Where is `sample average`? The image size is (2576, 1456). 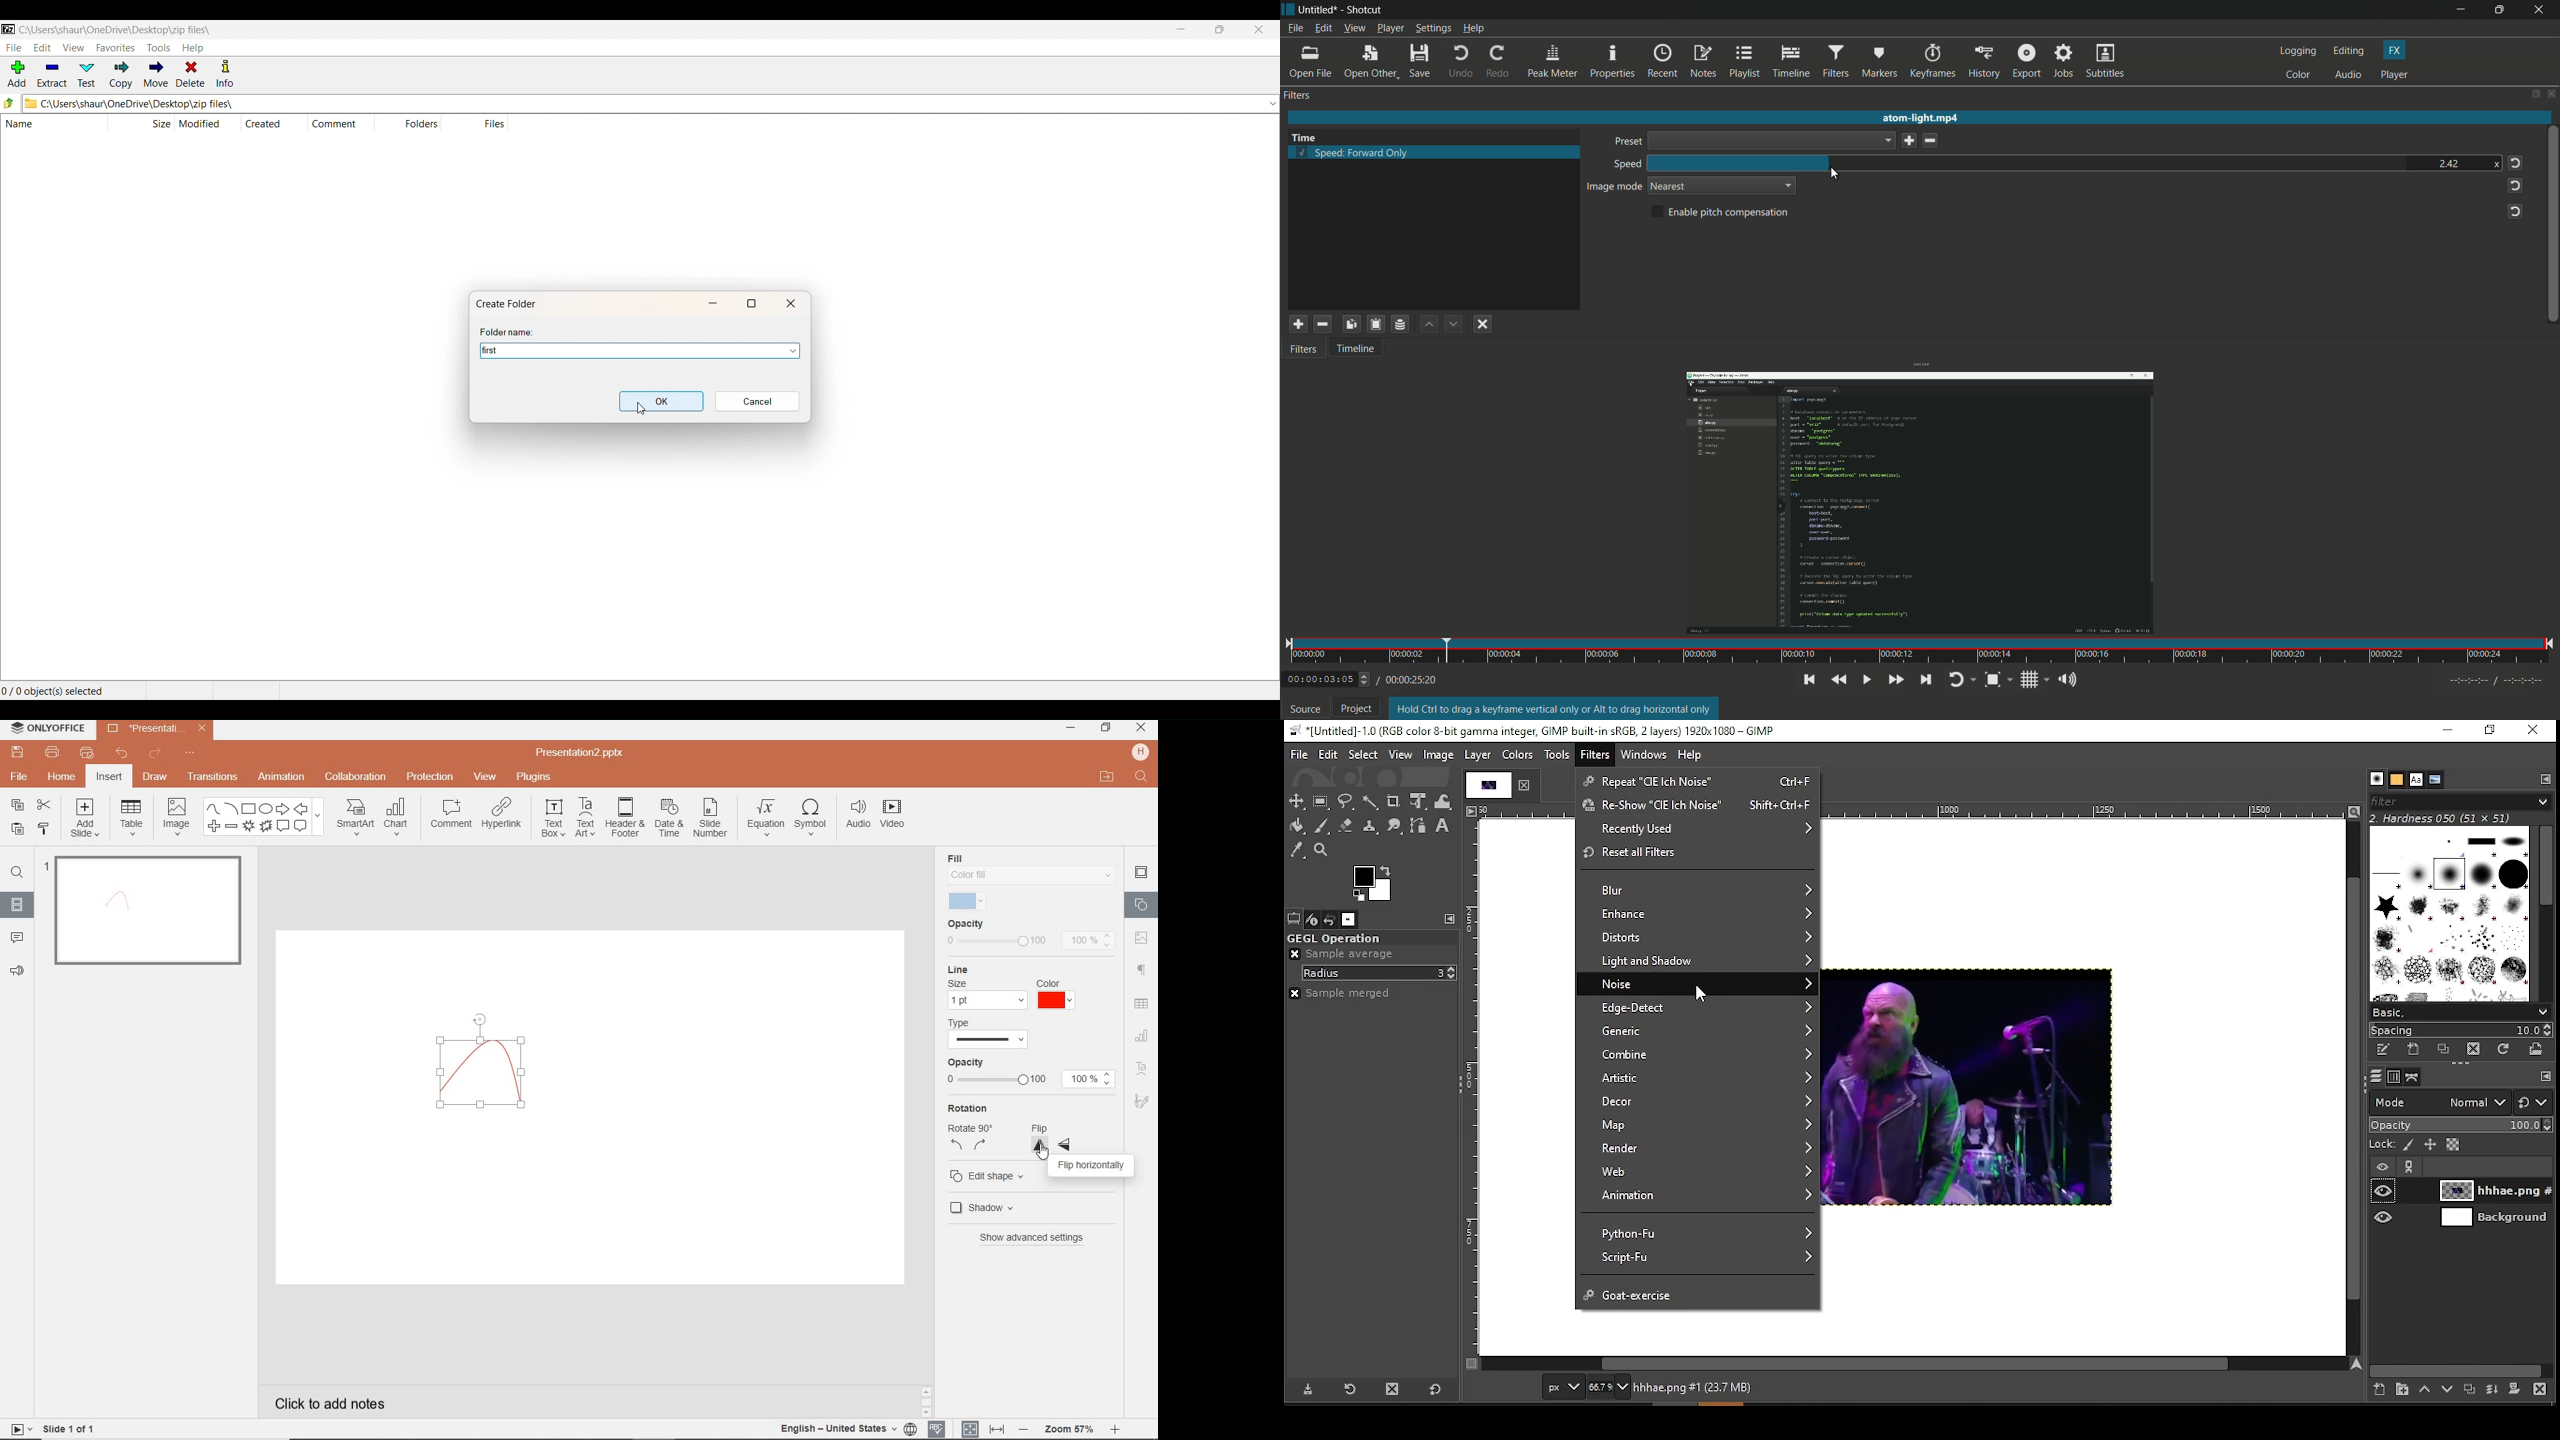 sample average is located at coordinates (1344, 954).